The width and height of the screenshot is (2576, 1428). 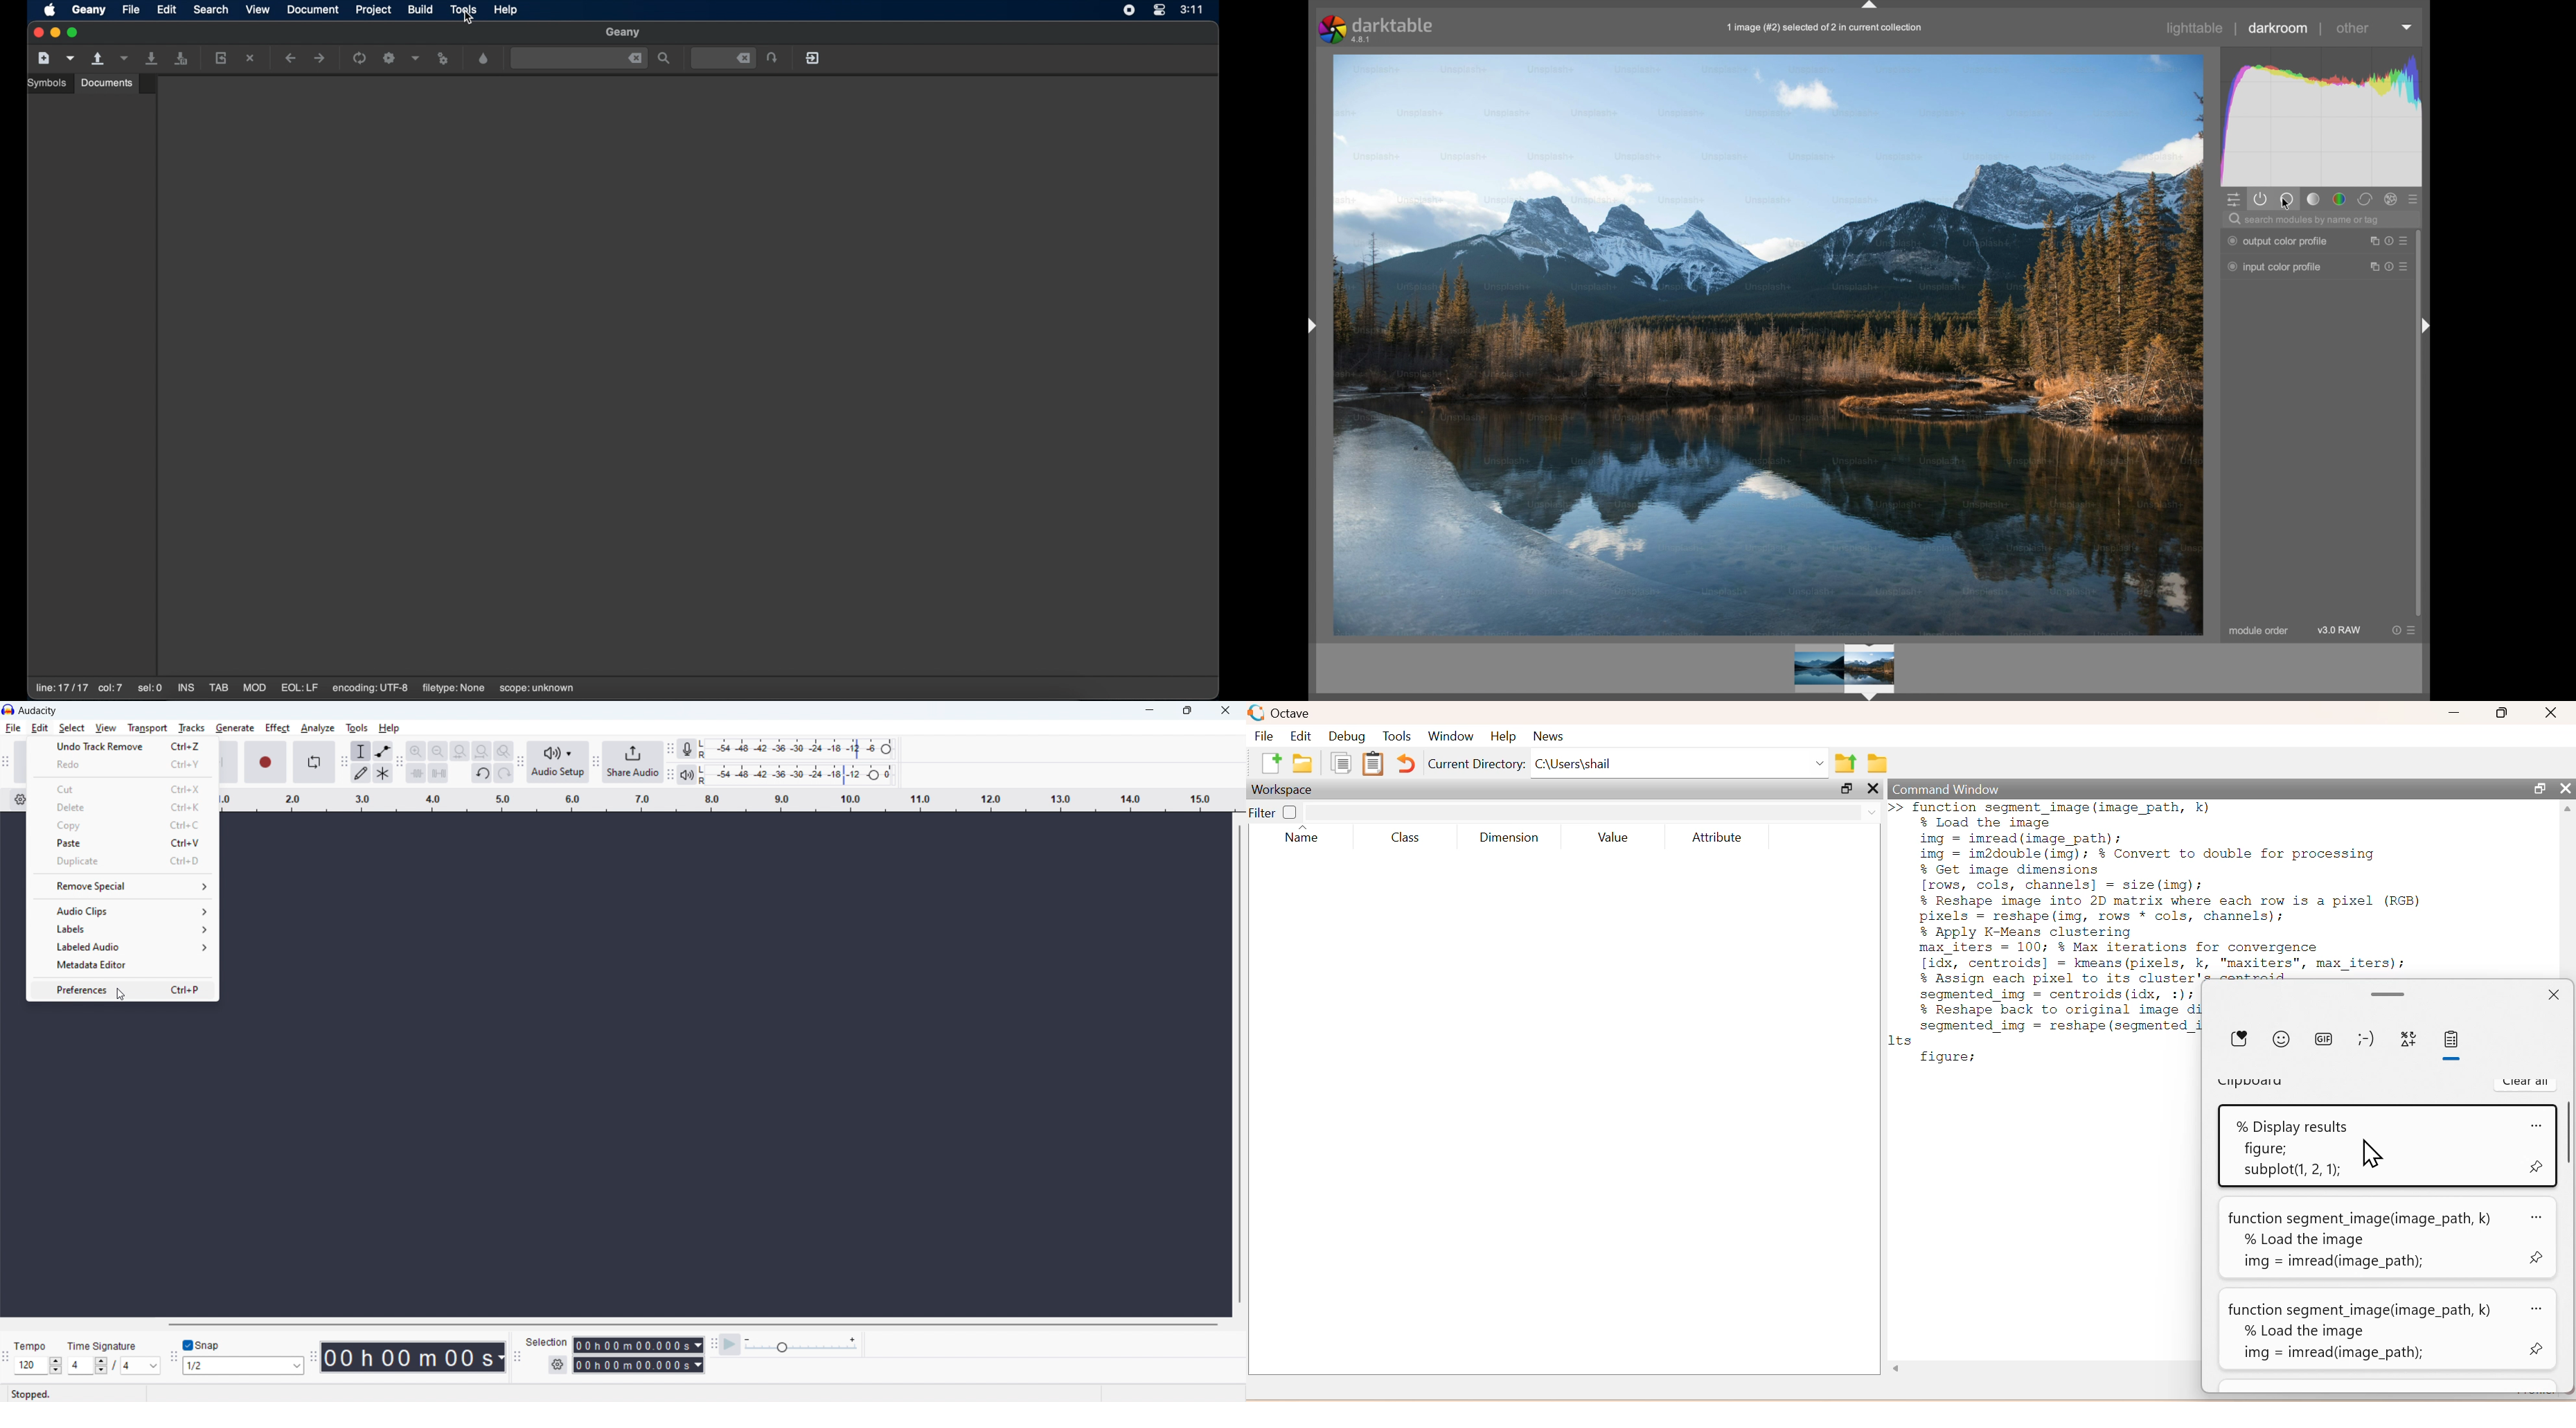 What do you see at coordinates (19, 800) in the screenshot?
I see `timeline settings` at bounding box center [19, 800].